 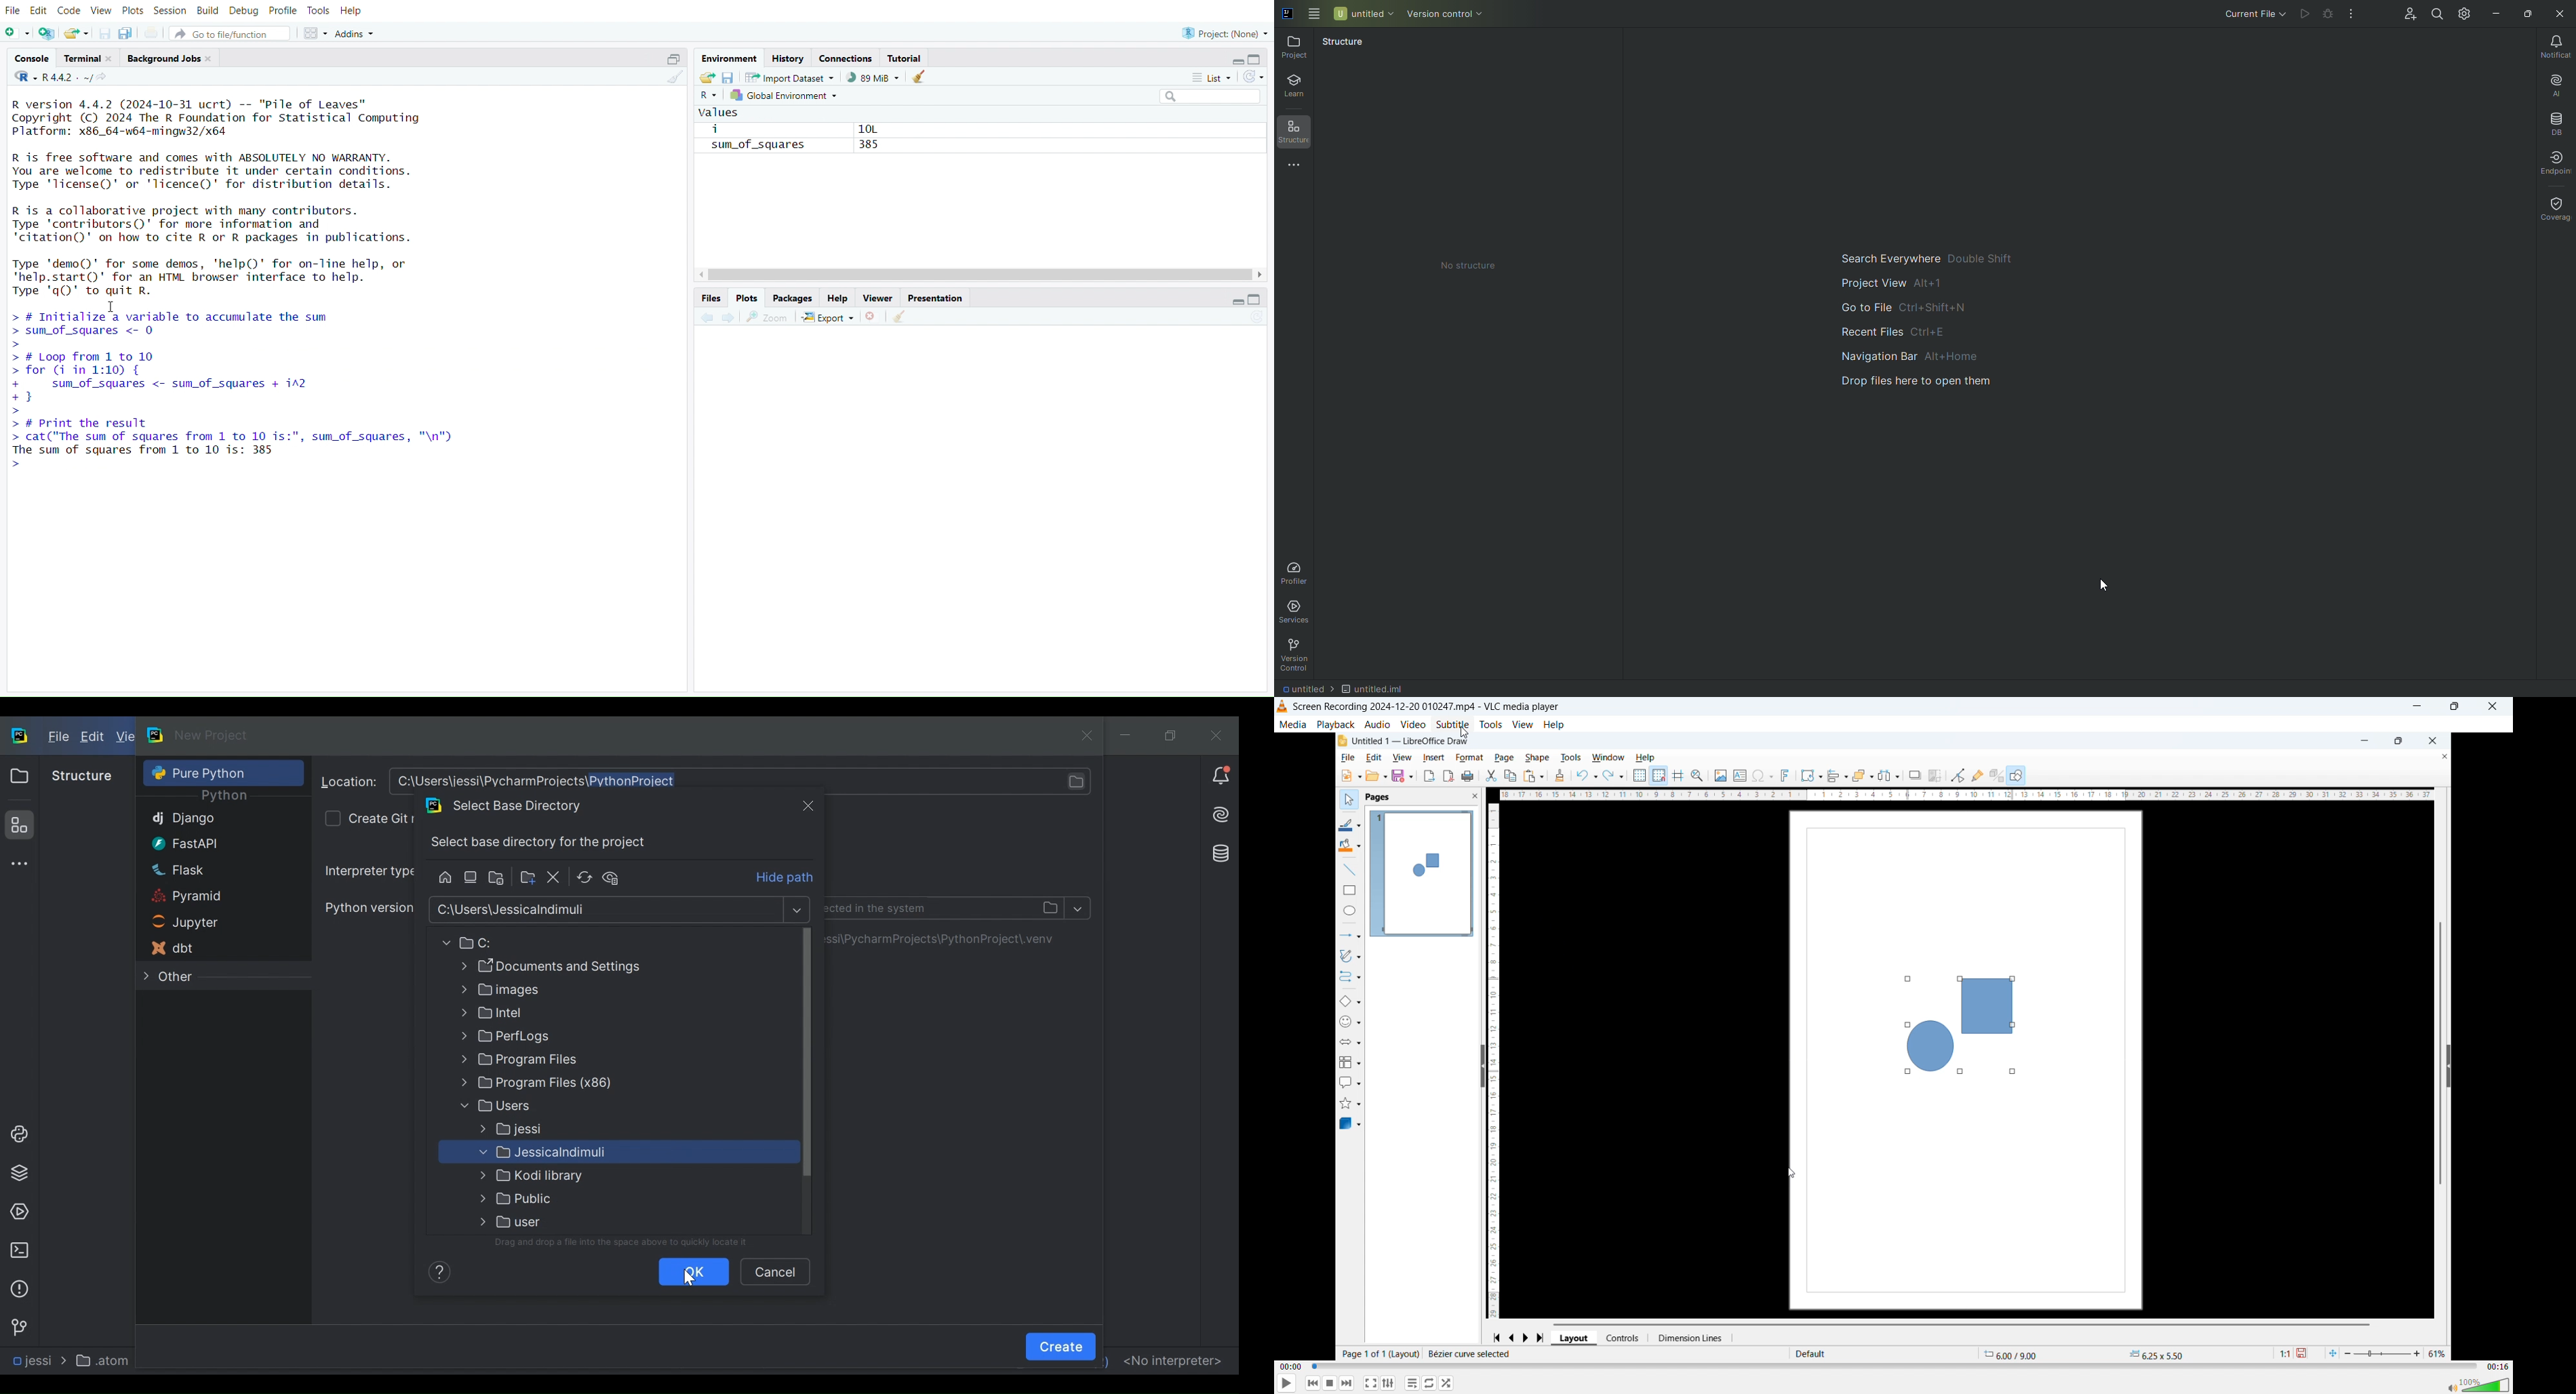 I want to click on print current file, so click(x=155, y=33).